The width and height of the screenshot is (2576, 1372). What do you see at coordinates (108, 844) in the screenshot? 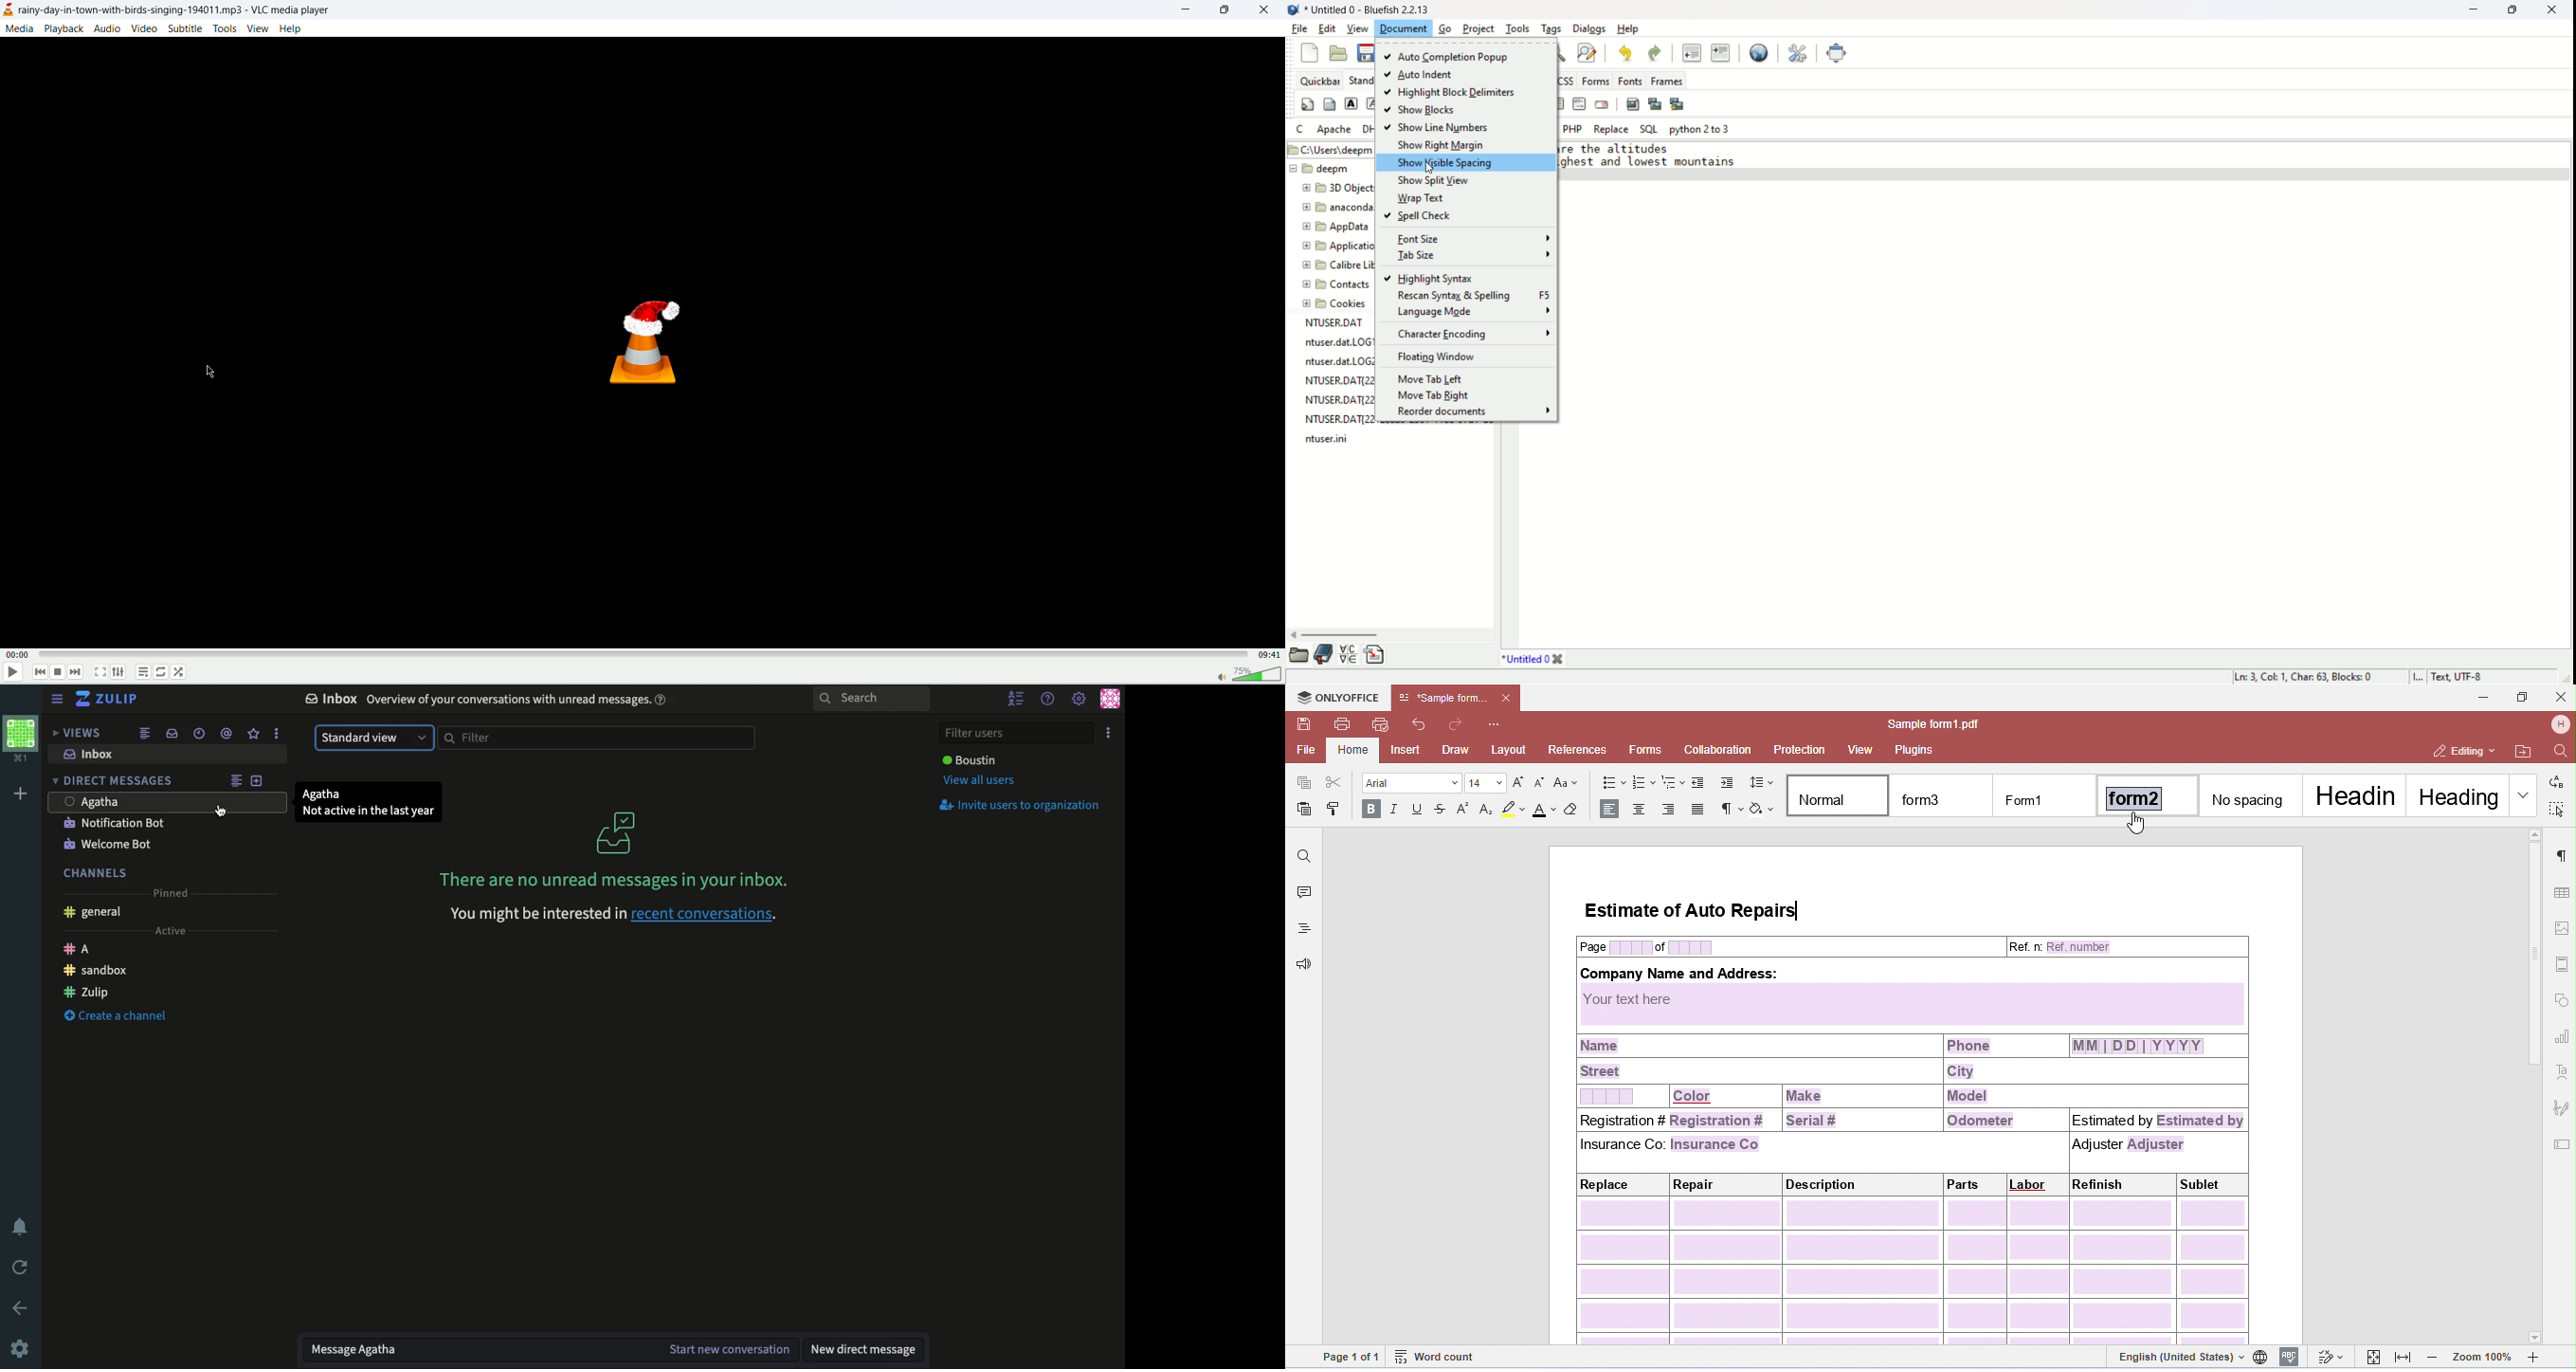
I see `Welcome bot` at bounding box center [108, 844].